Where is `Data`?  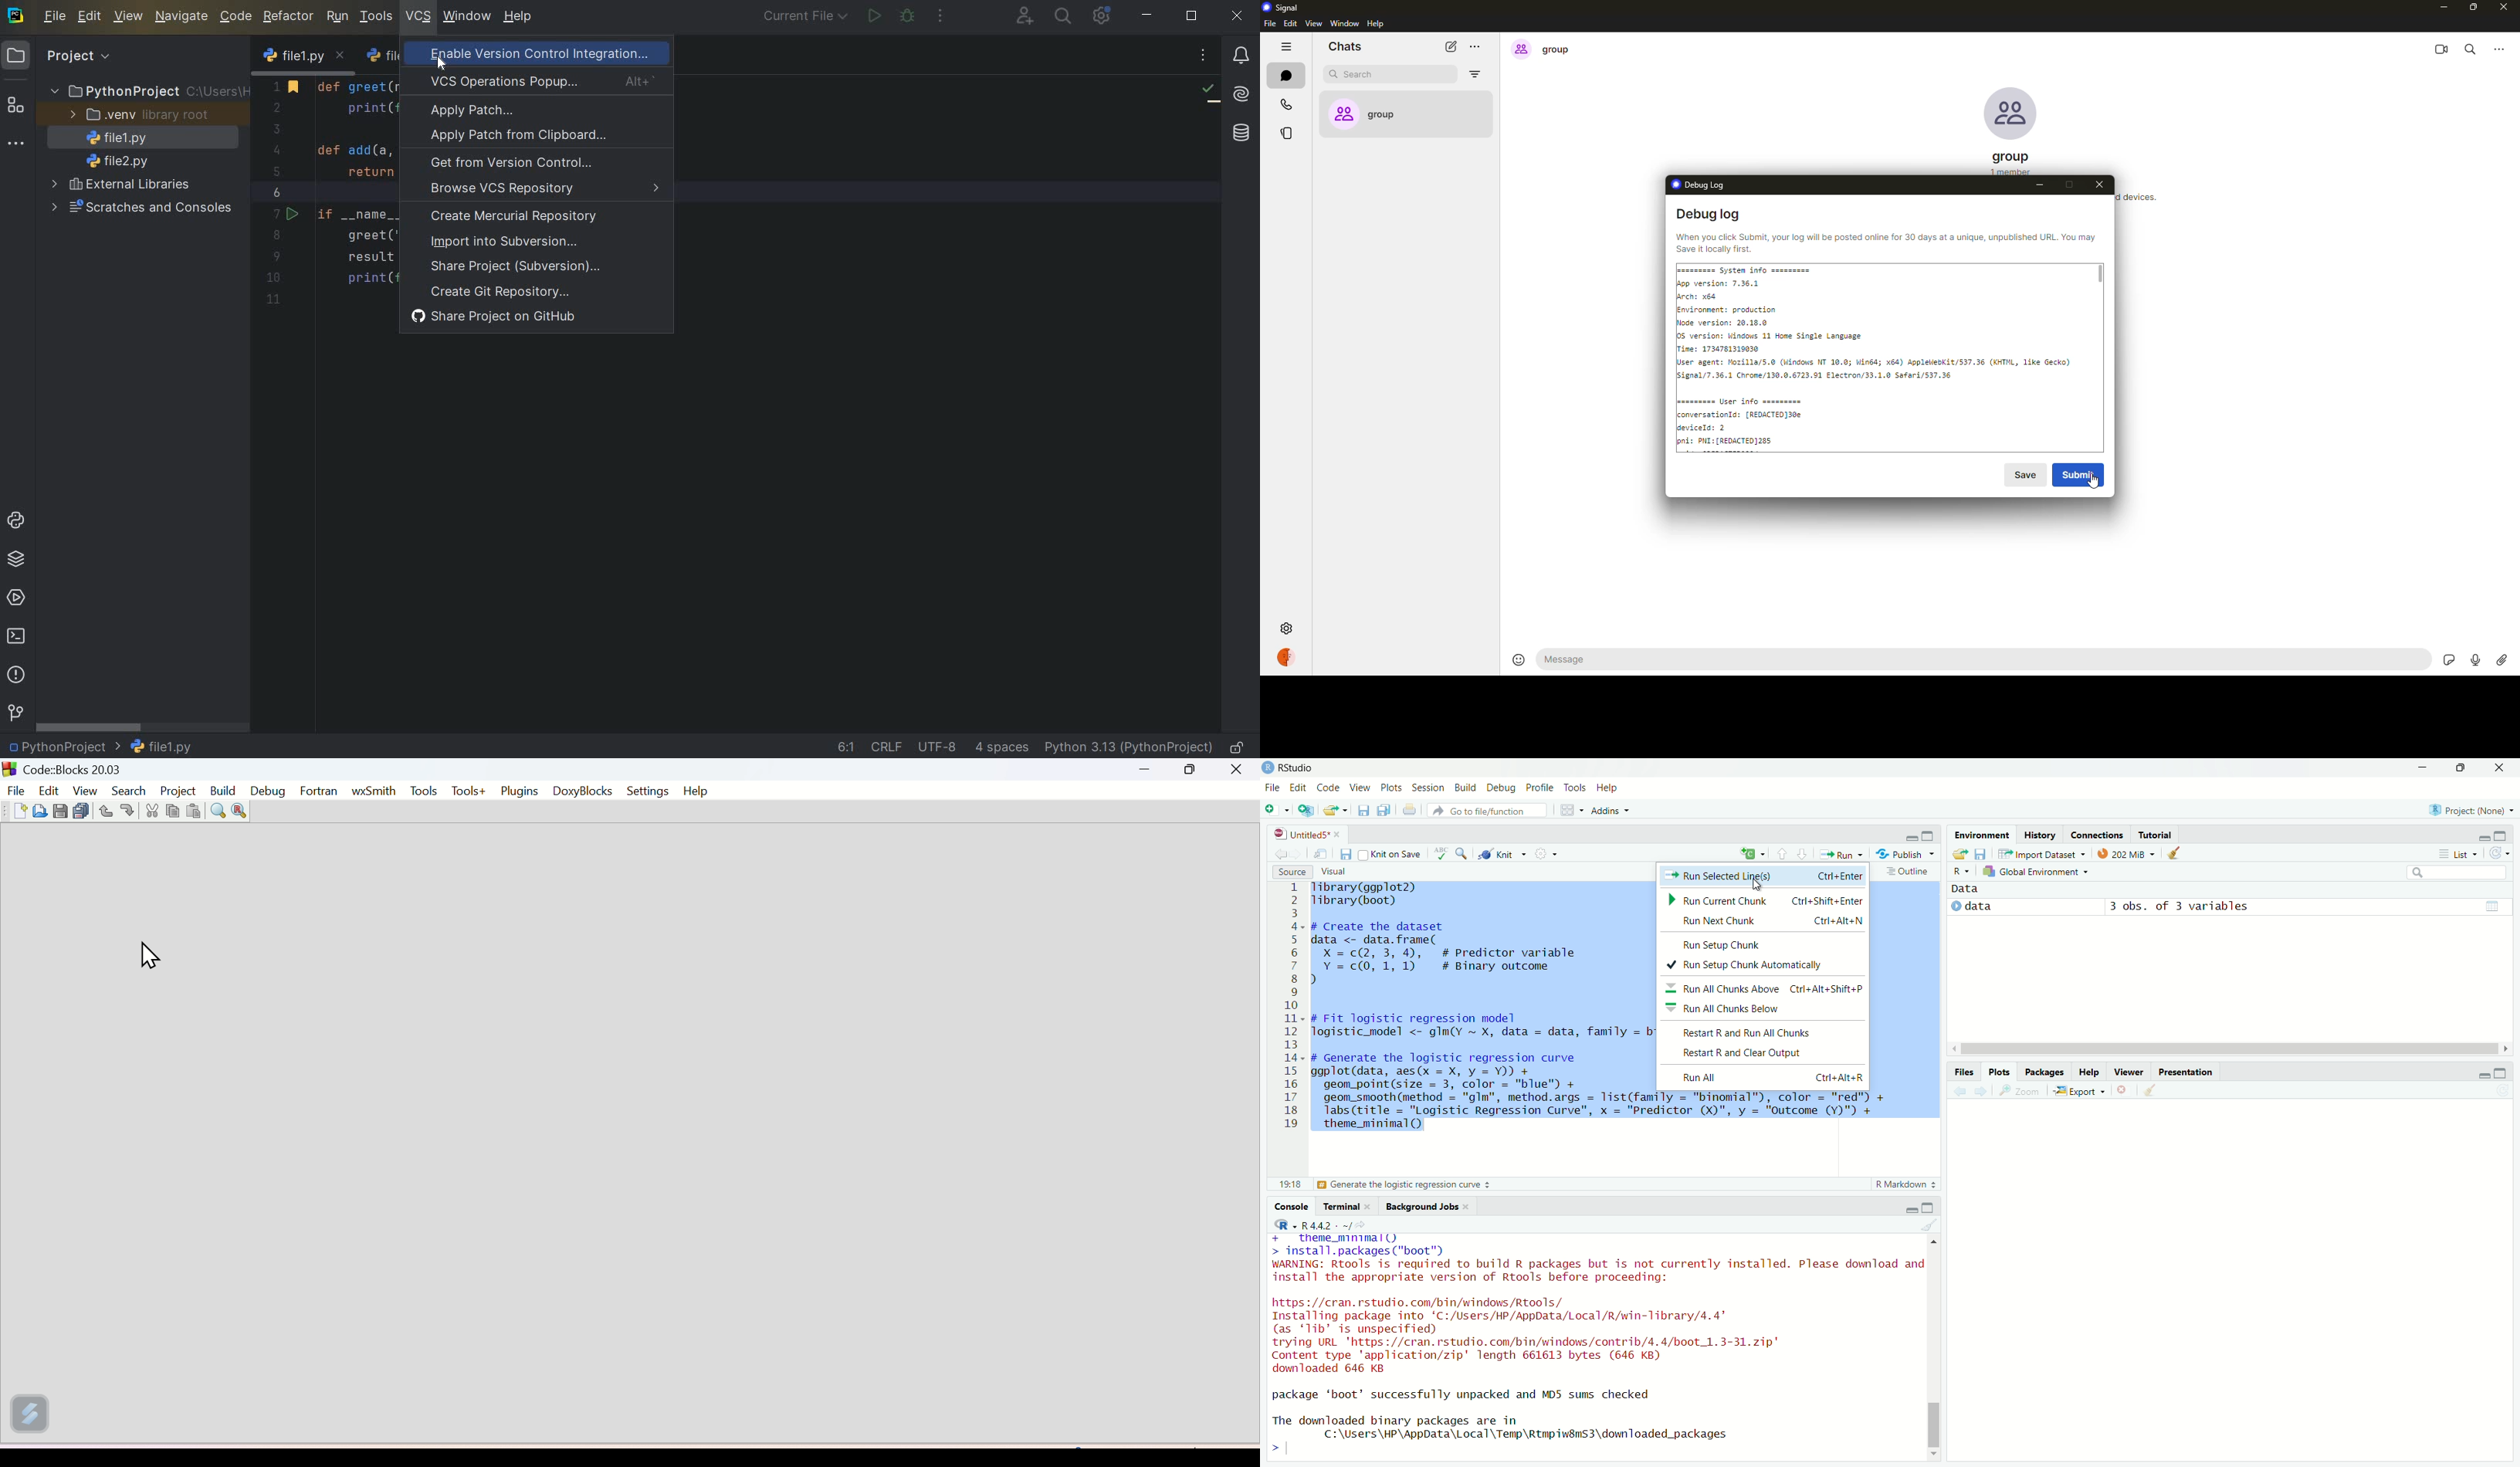
Data is located at coordinates (1965, 889).